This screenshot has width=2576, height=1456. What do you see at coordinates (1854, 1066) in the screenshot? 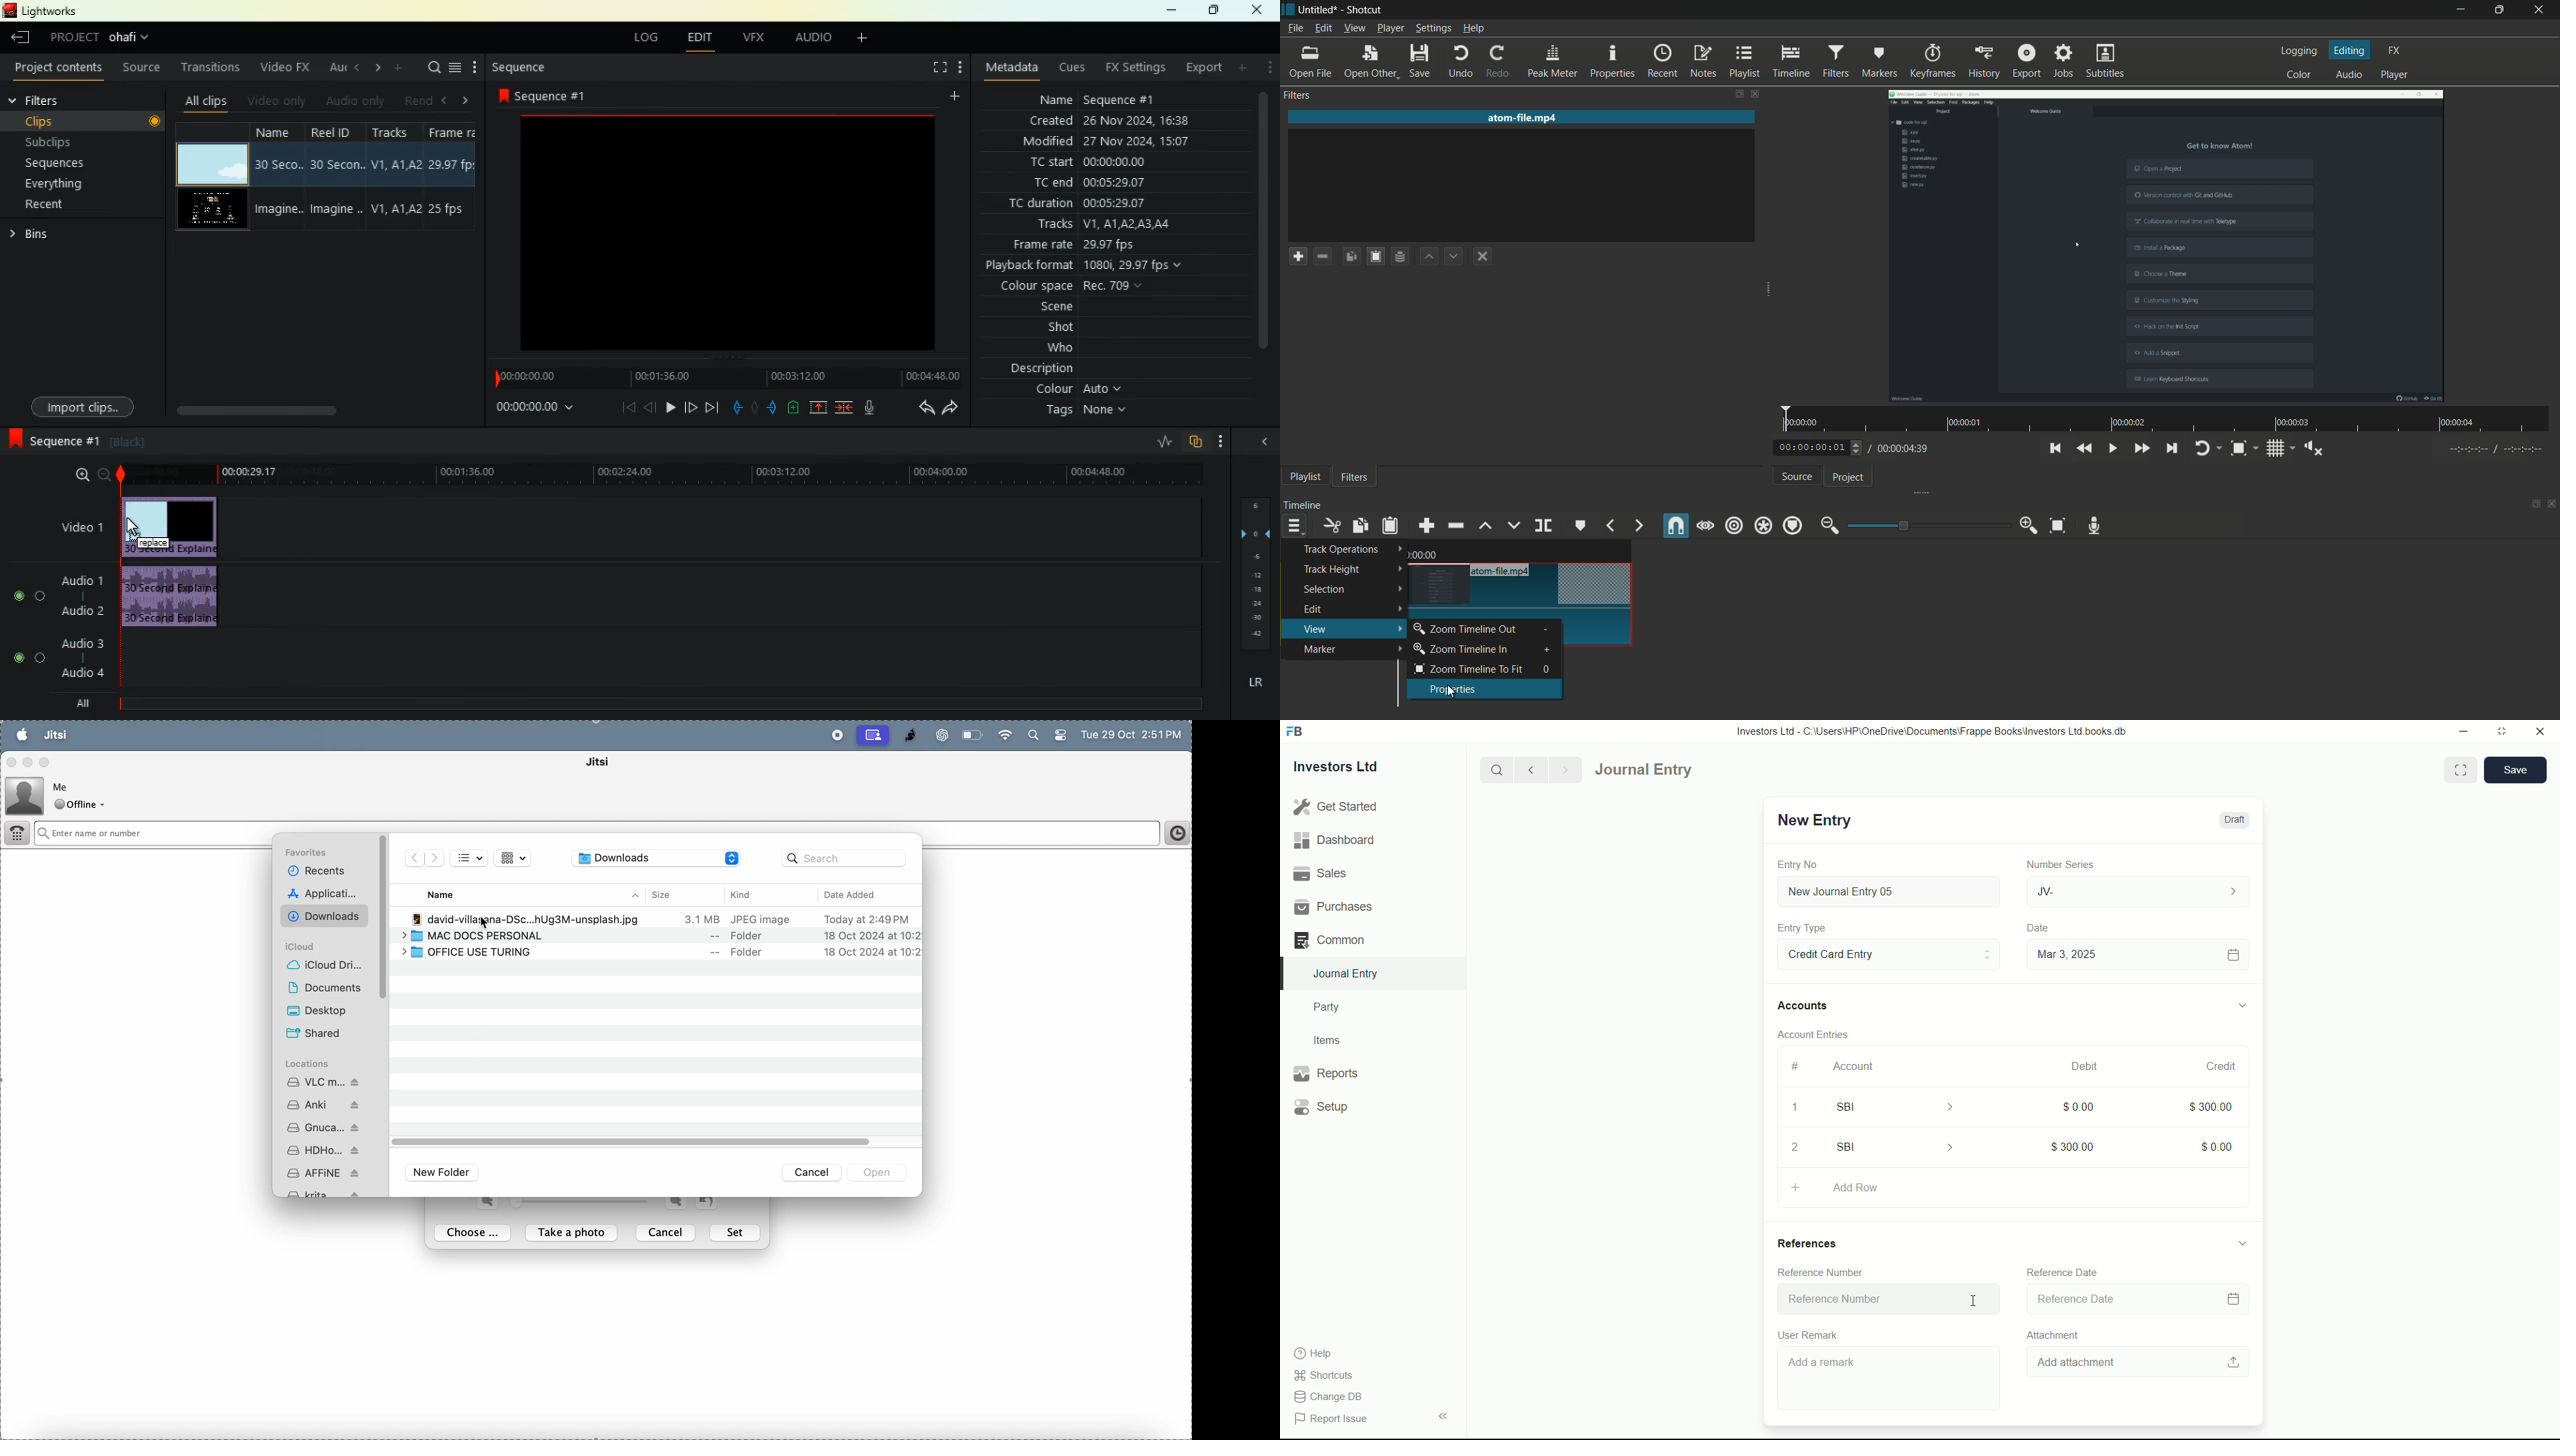
I see `Account` at bounding box center [1854, 1066].